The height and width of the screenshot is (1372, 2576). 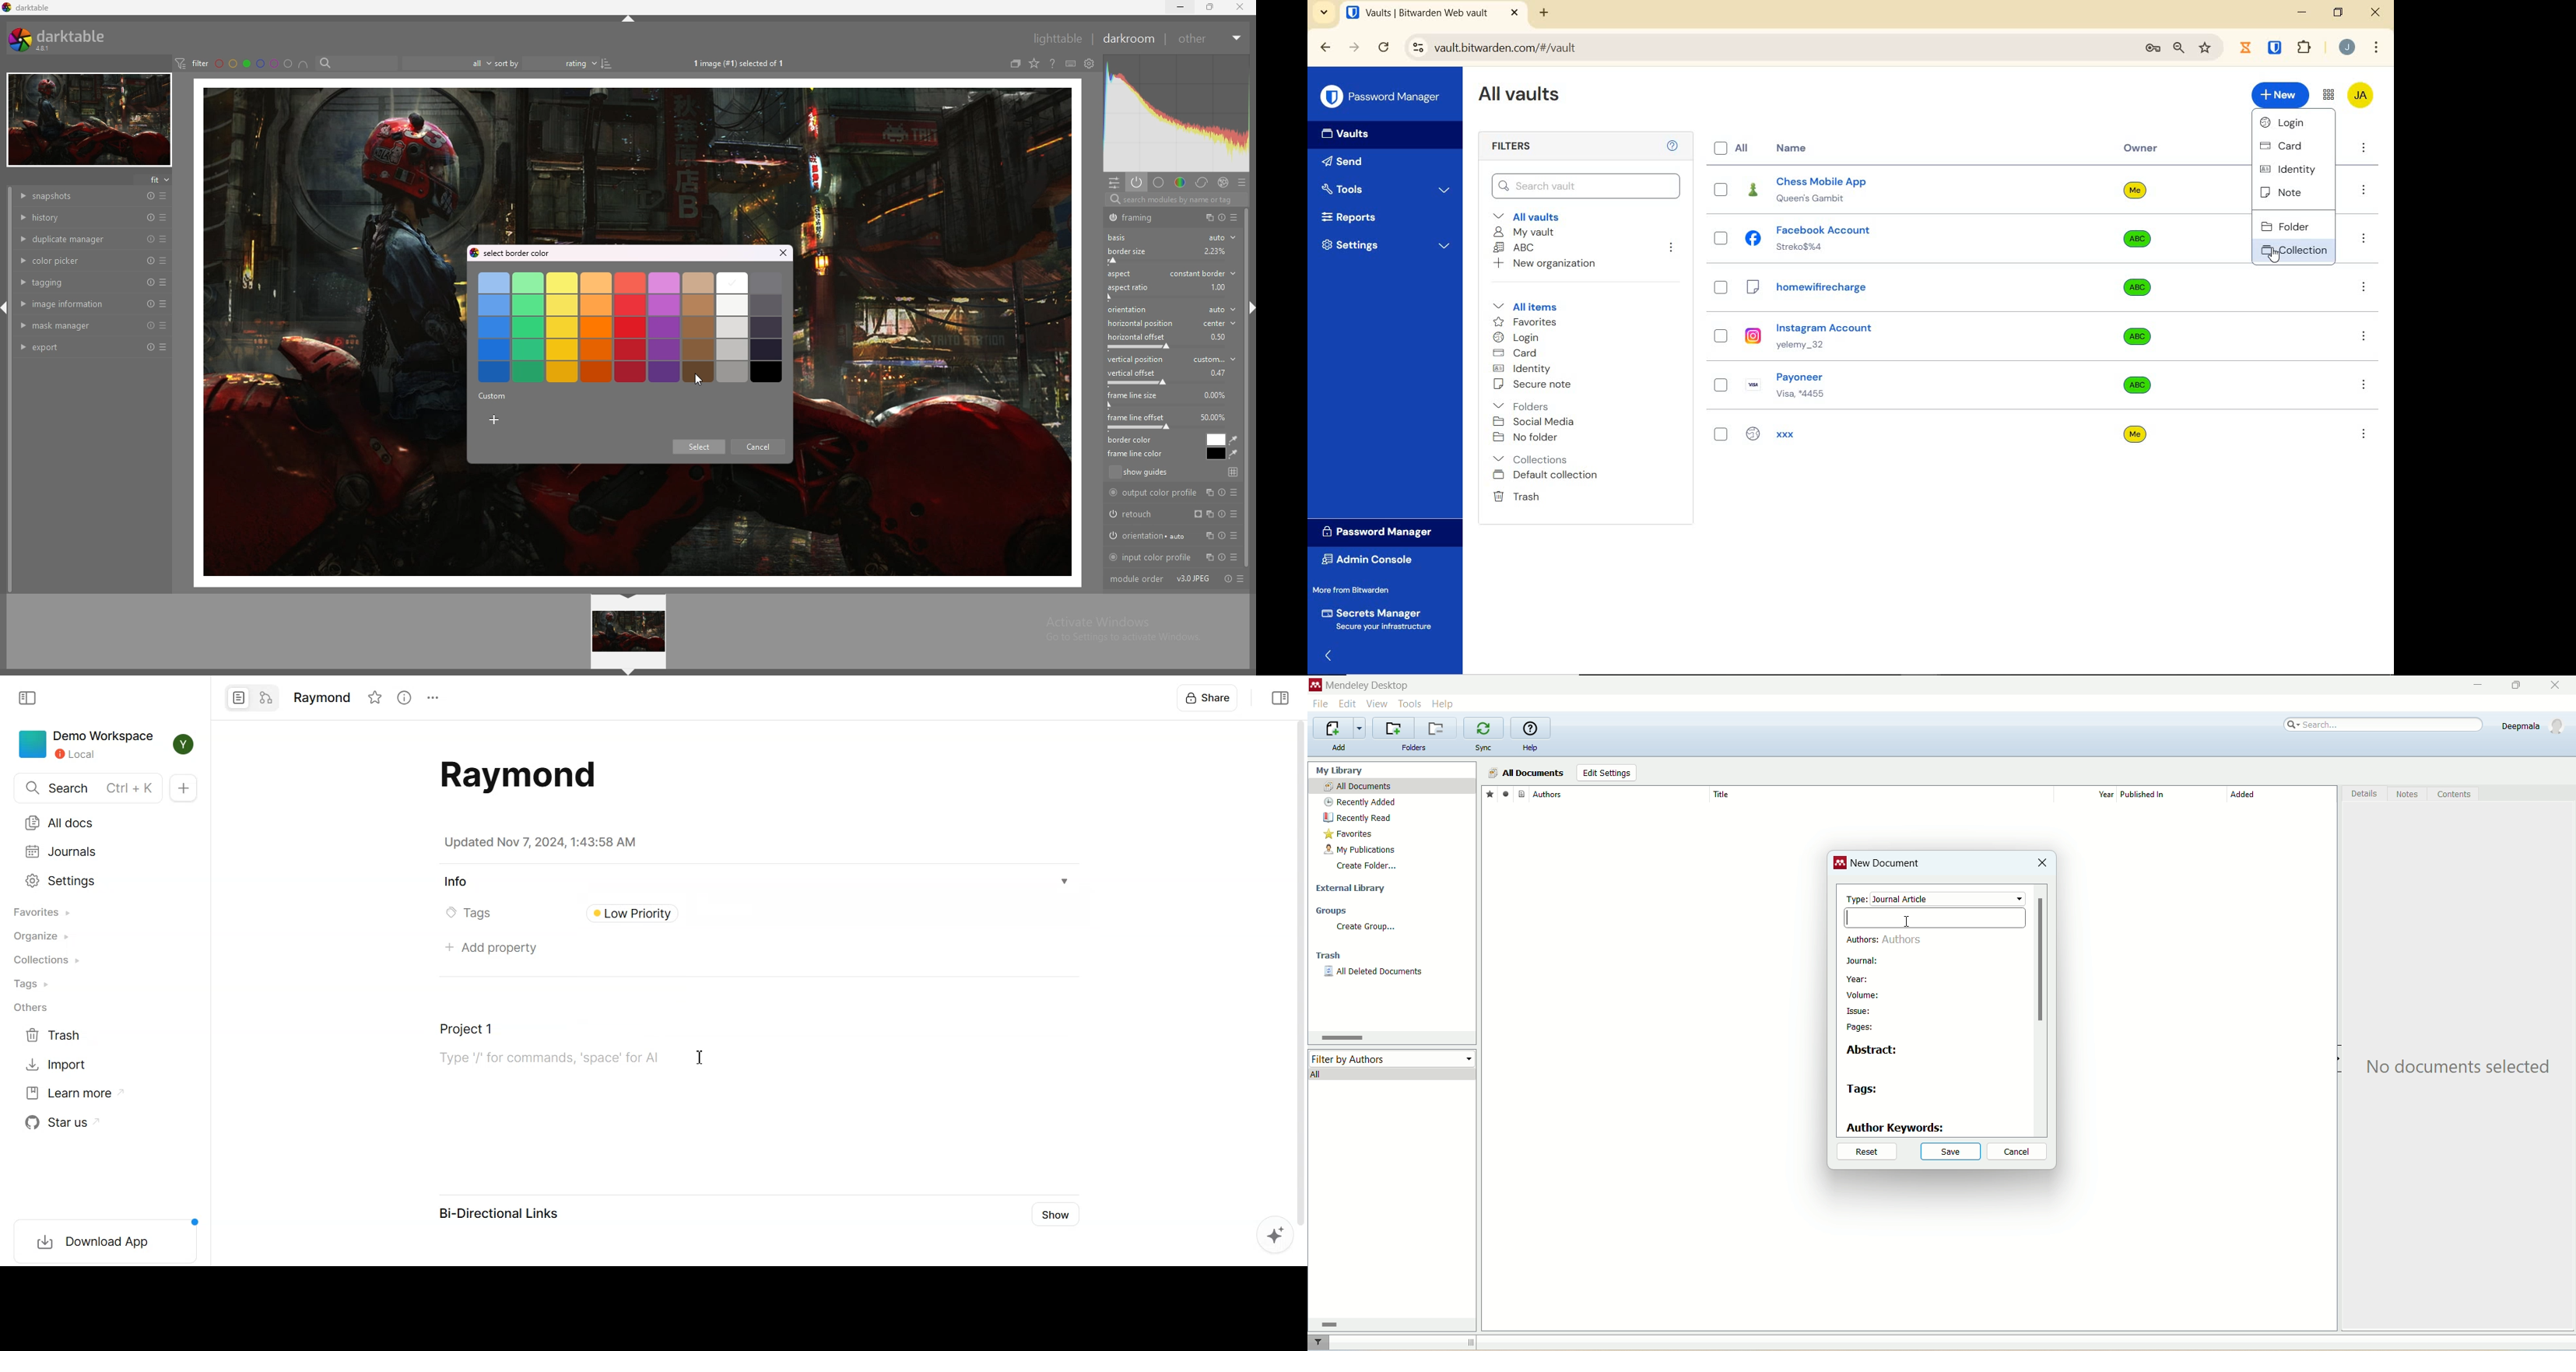 What do you see at coordinates (1388, 247) in the screenshot?
I see `Settings` at bounding box center [1388, 247].